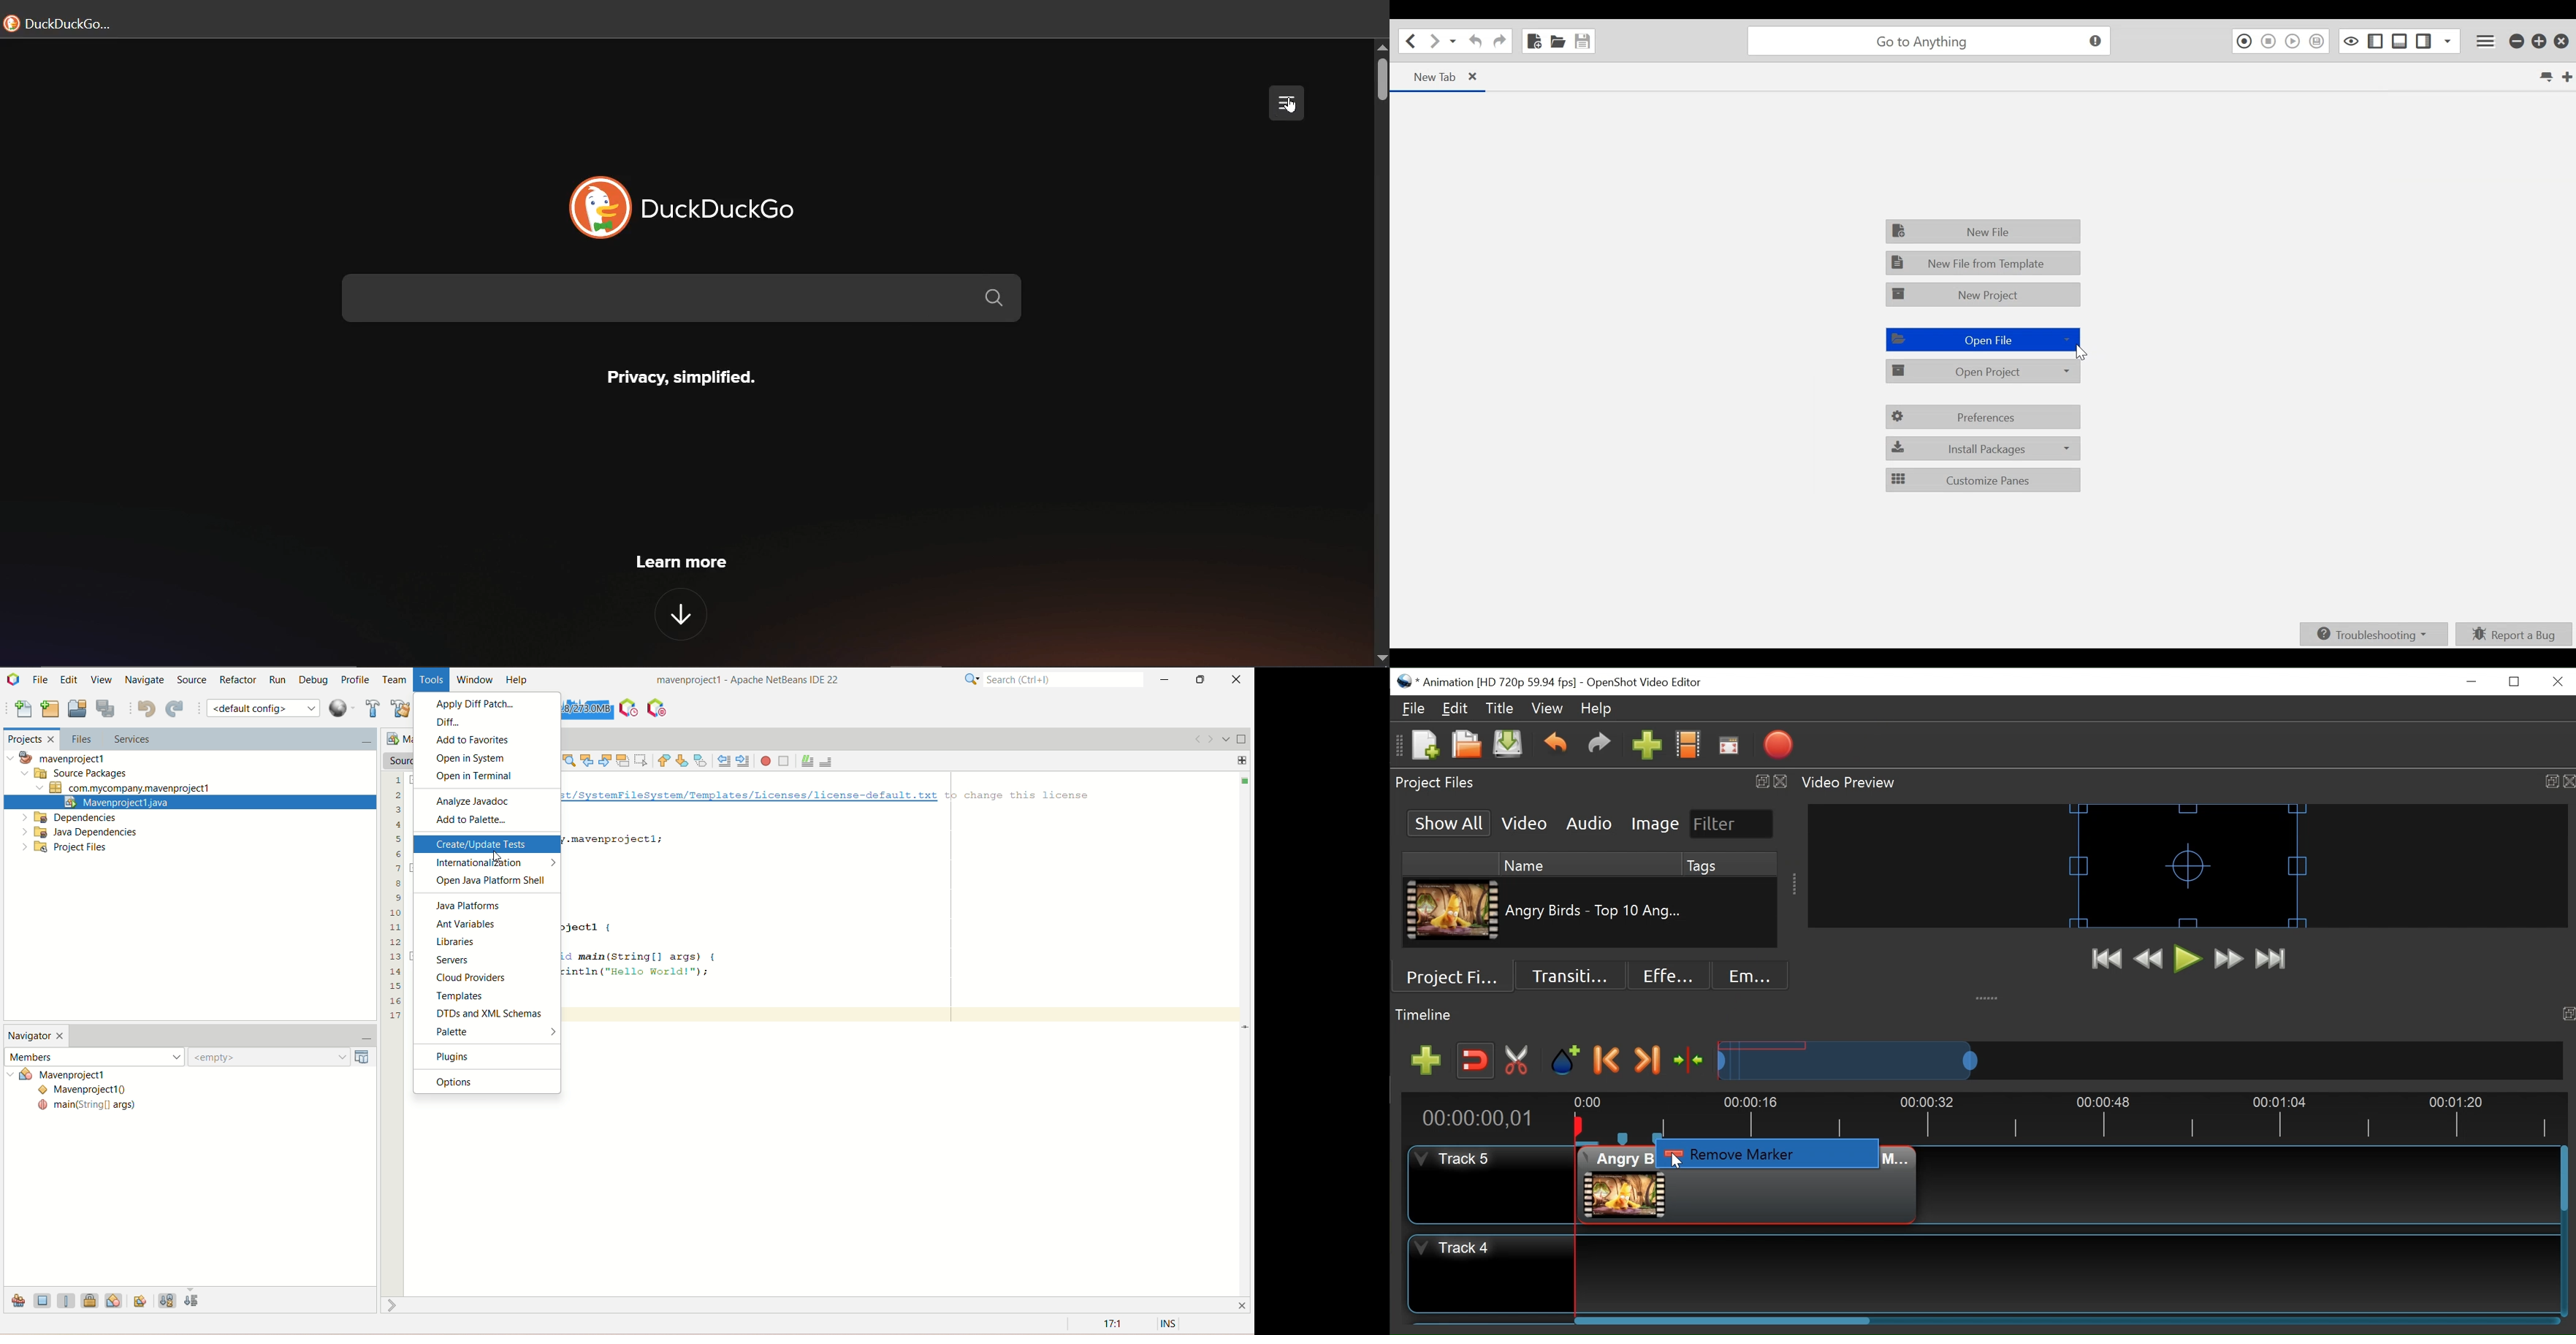 The image size is (2576, 1344). I want to click on Fullscreen, so click(1729, 748).